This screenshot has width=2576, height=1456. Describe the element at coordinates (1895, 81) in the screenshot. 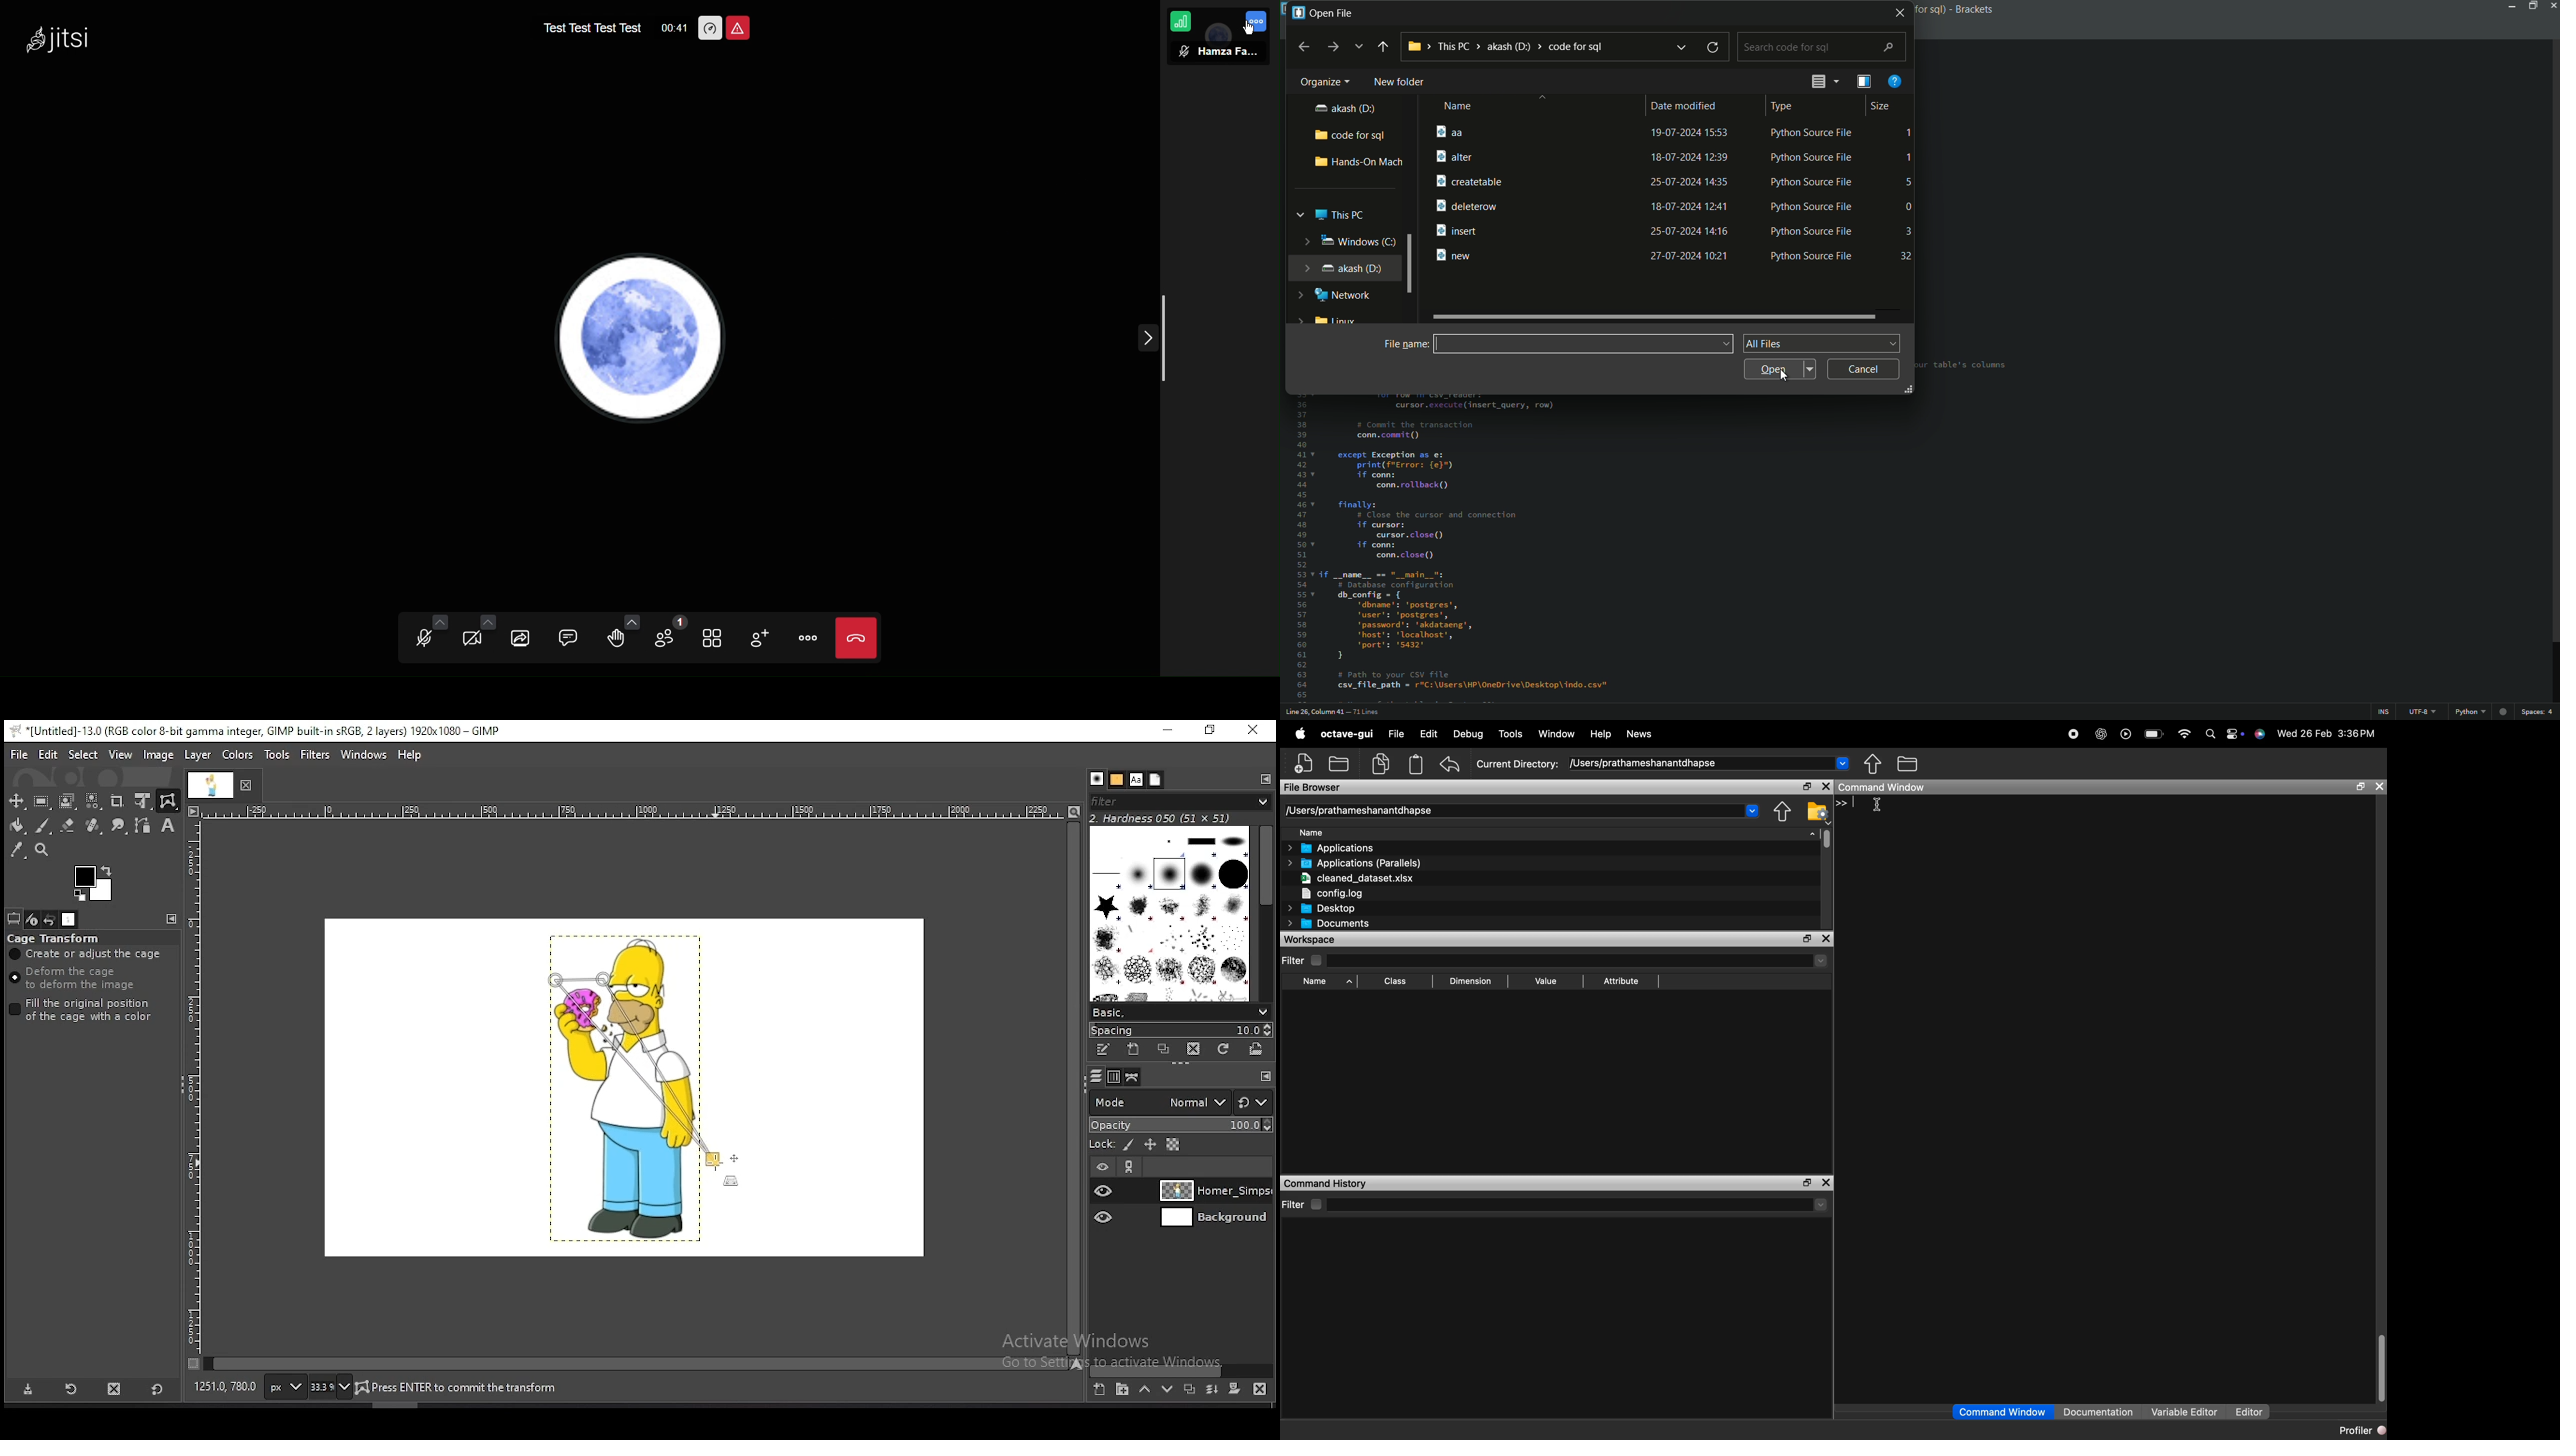

I see `get help` at that location.